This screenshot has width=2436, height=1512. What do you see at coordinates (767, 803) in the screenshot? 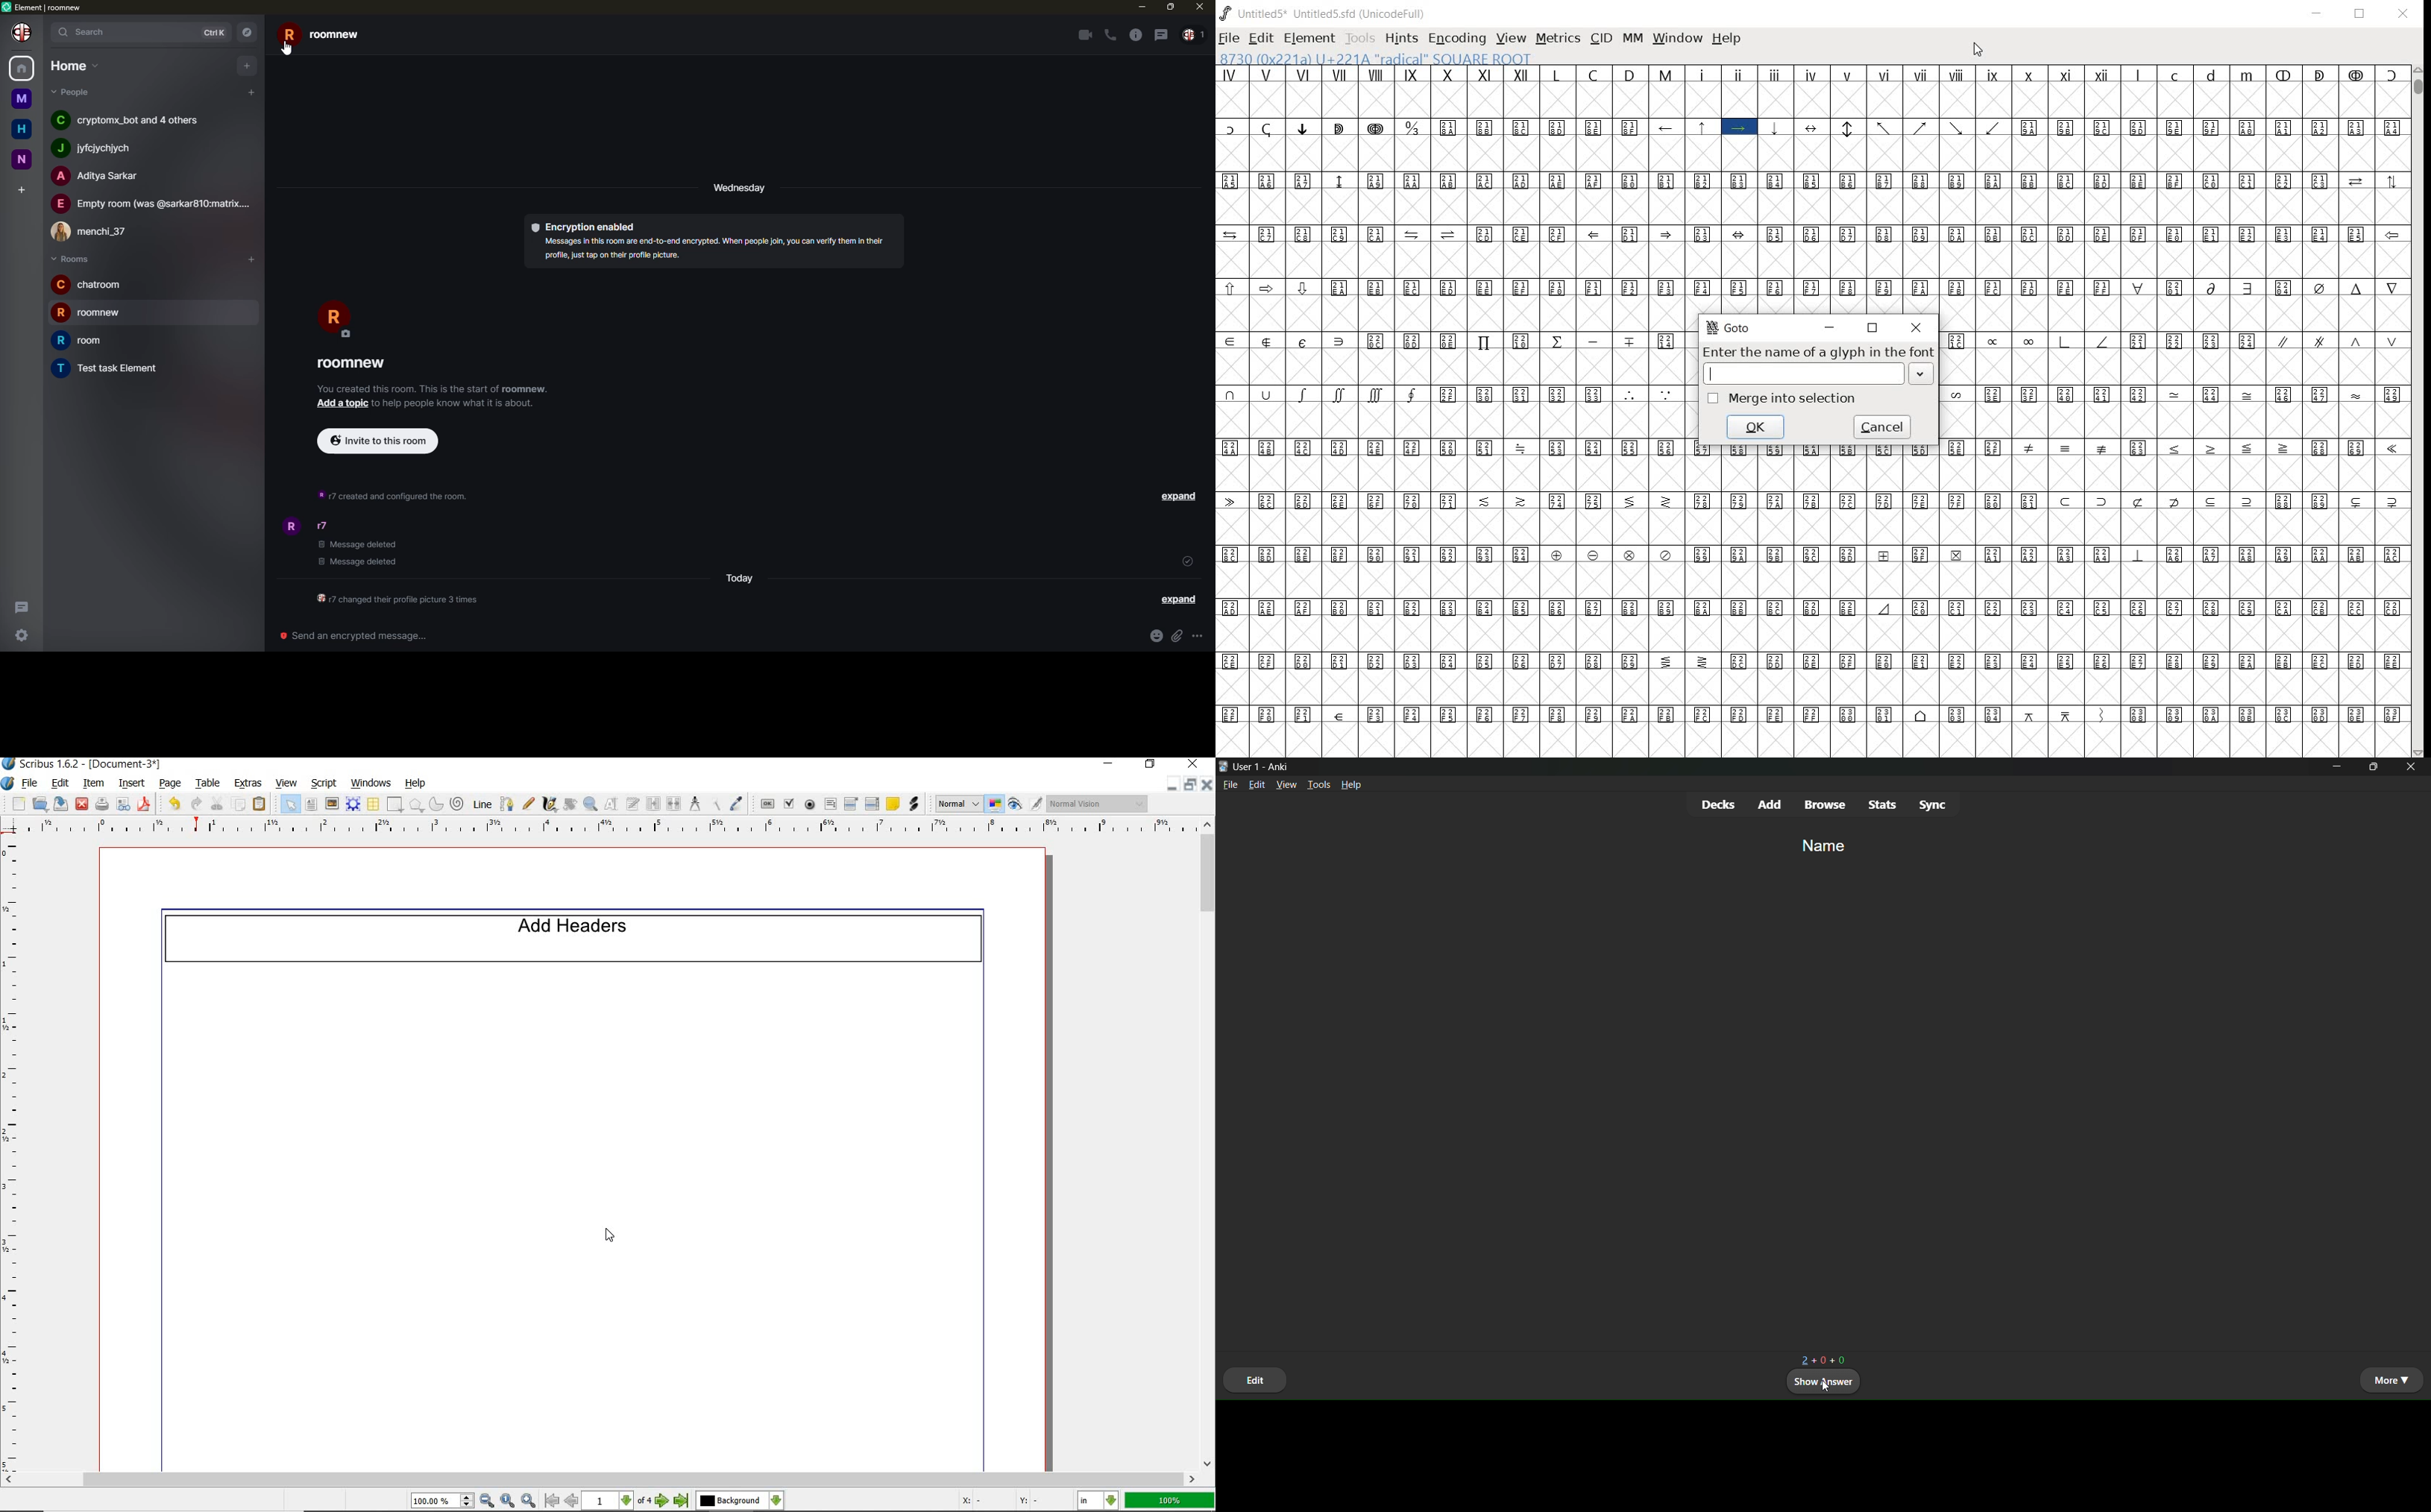
I see `pdf push button` at bounding box center [767, 803].